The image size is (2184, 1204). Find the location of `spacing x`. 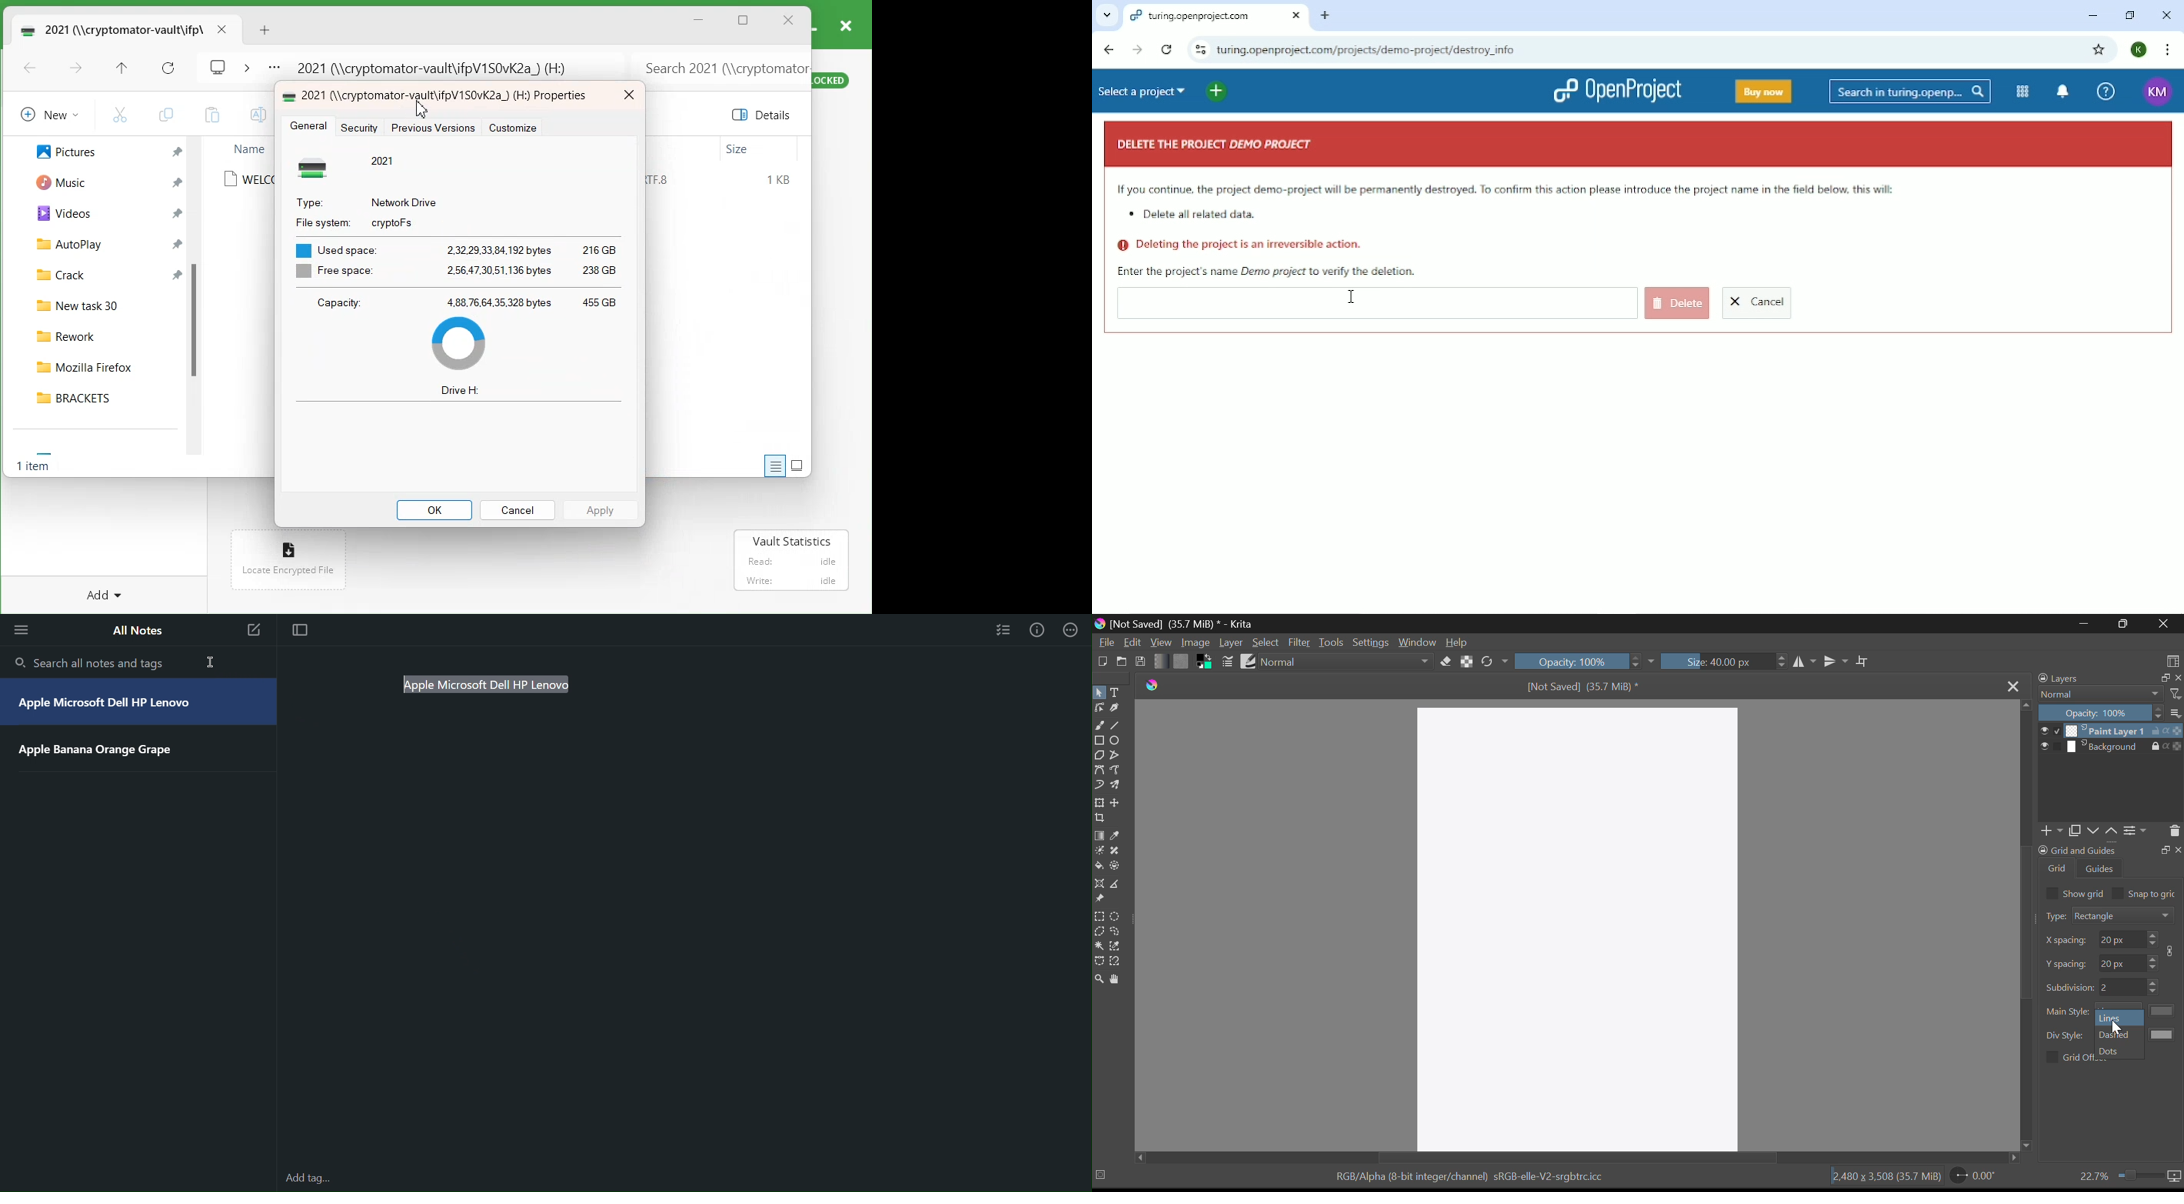

spacing x is located at coordinates (2067, 941).